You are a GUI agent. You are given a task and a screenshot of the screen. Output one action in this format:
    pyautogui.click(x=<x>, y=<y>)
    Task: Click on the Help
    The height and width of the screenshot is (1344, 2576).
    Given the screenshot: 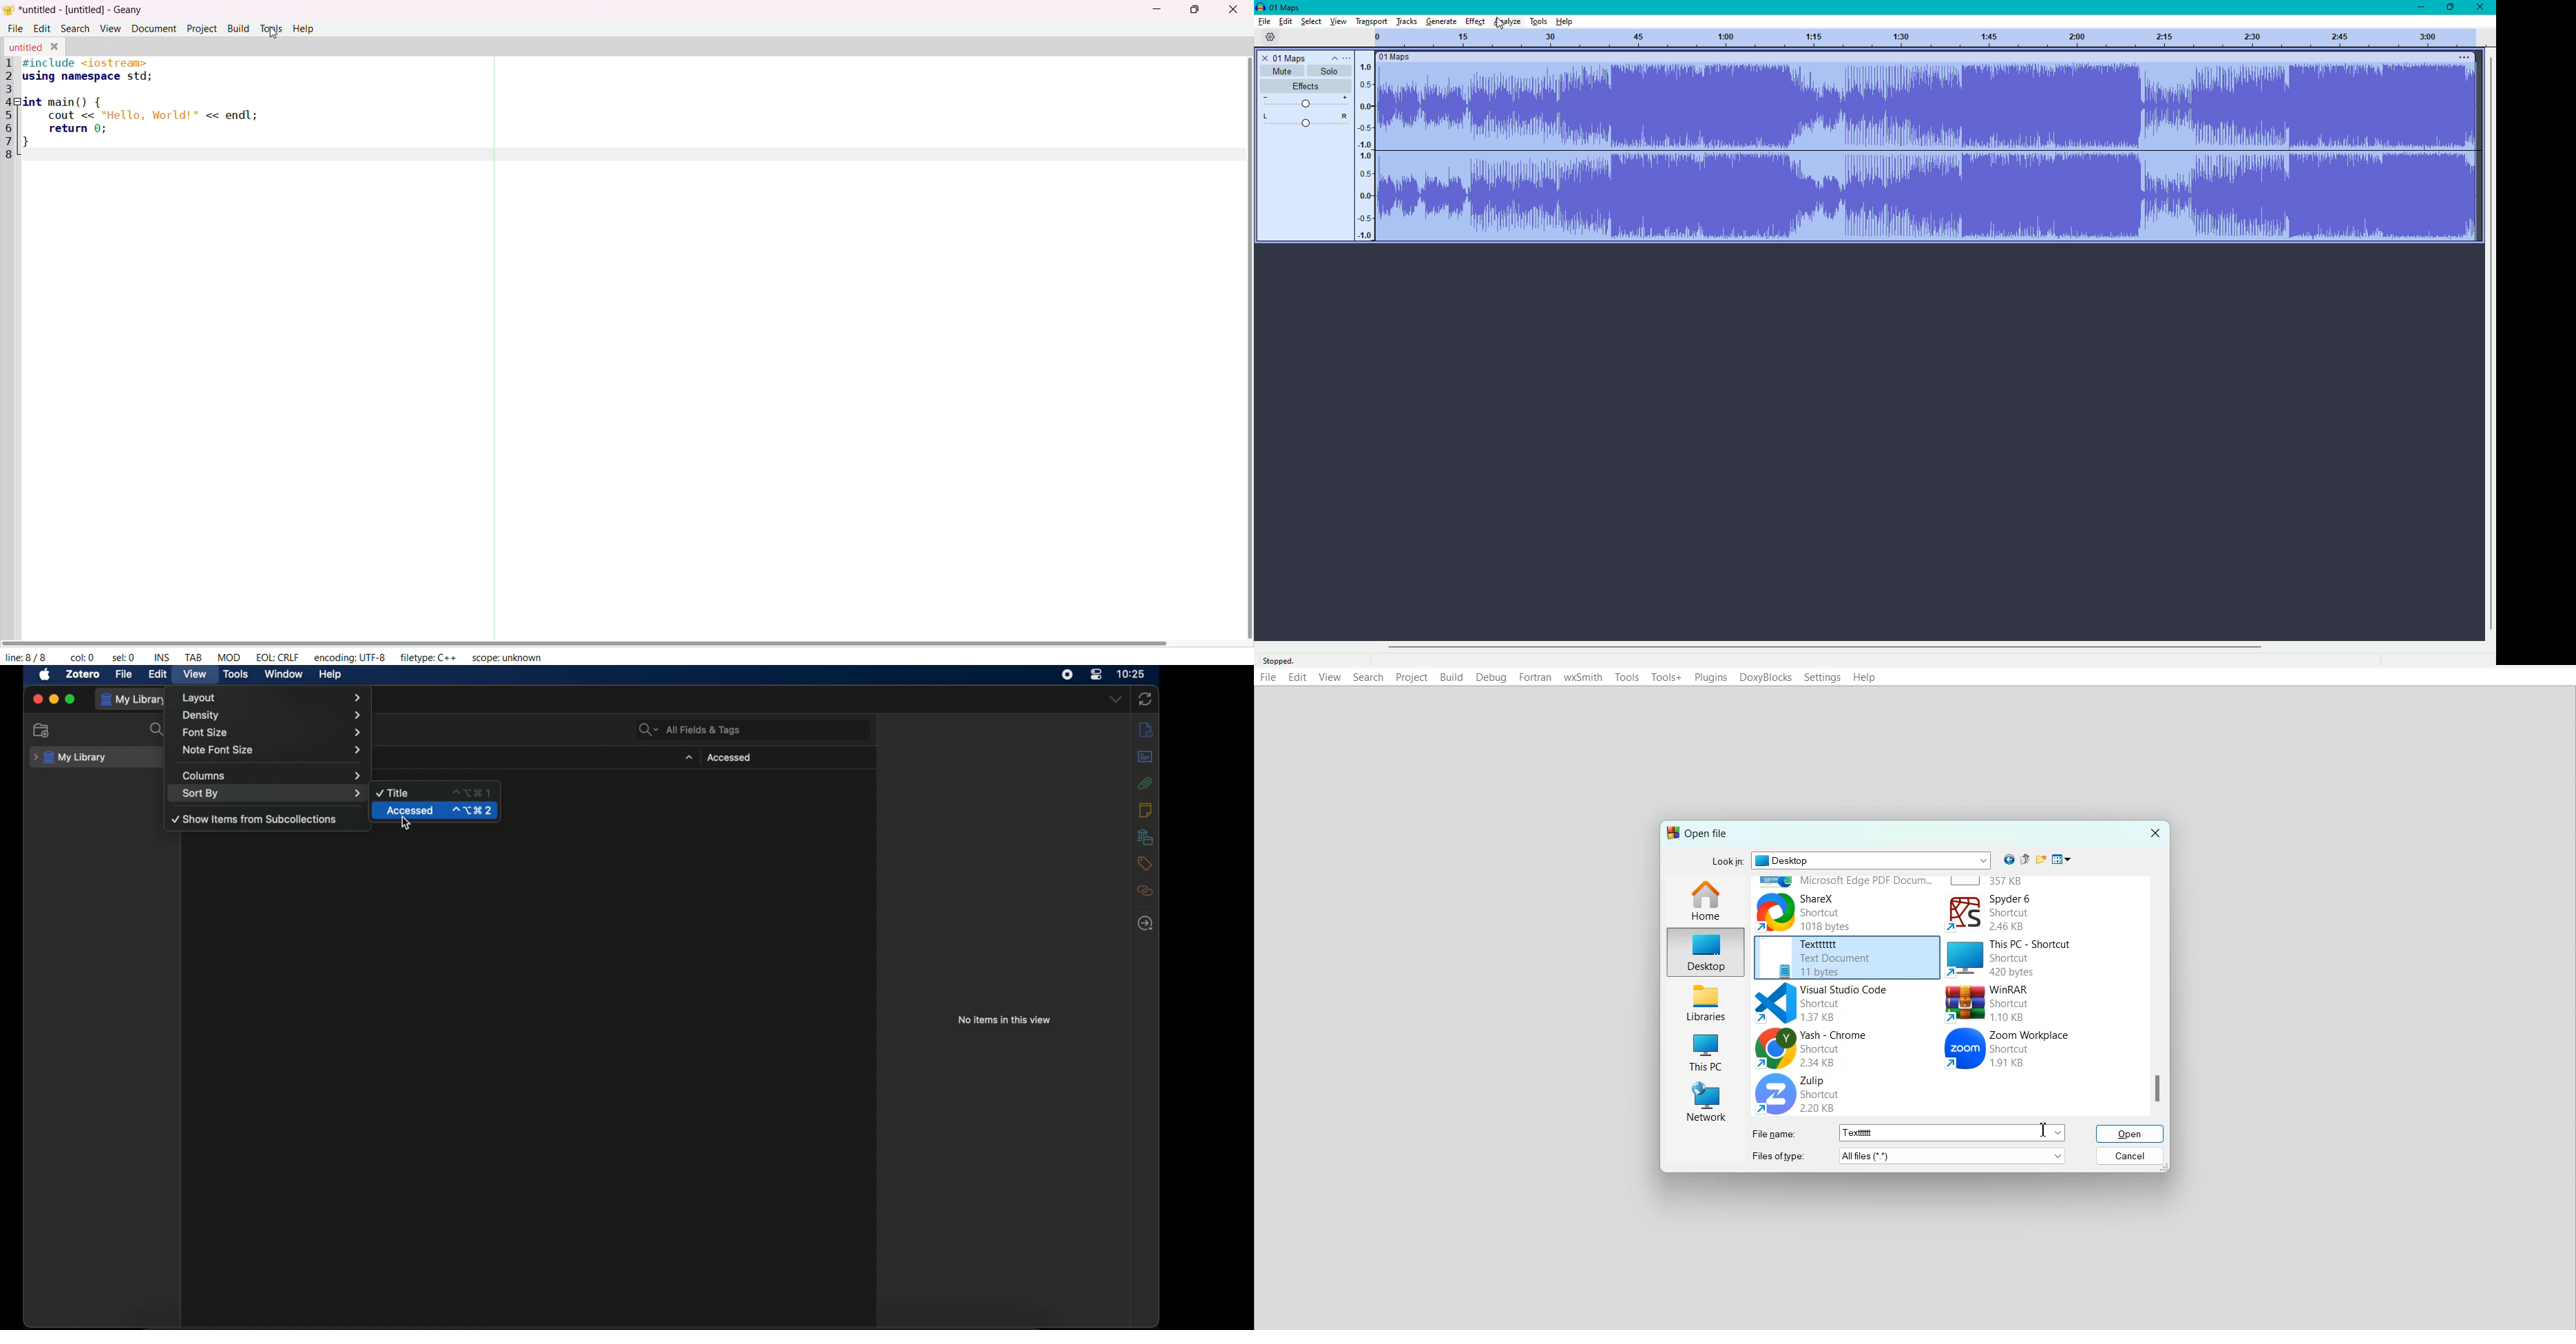 What is the action you would take?
    pyautogui.click(x=1562, y=21)
    